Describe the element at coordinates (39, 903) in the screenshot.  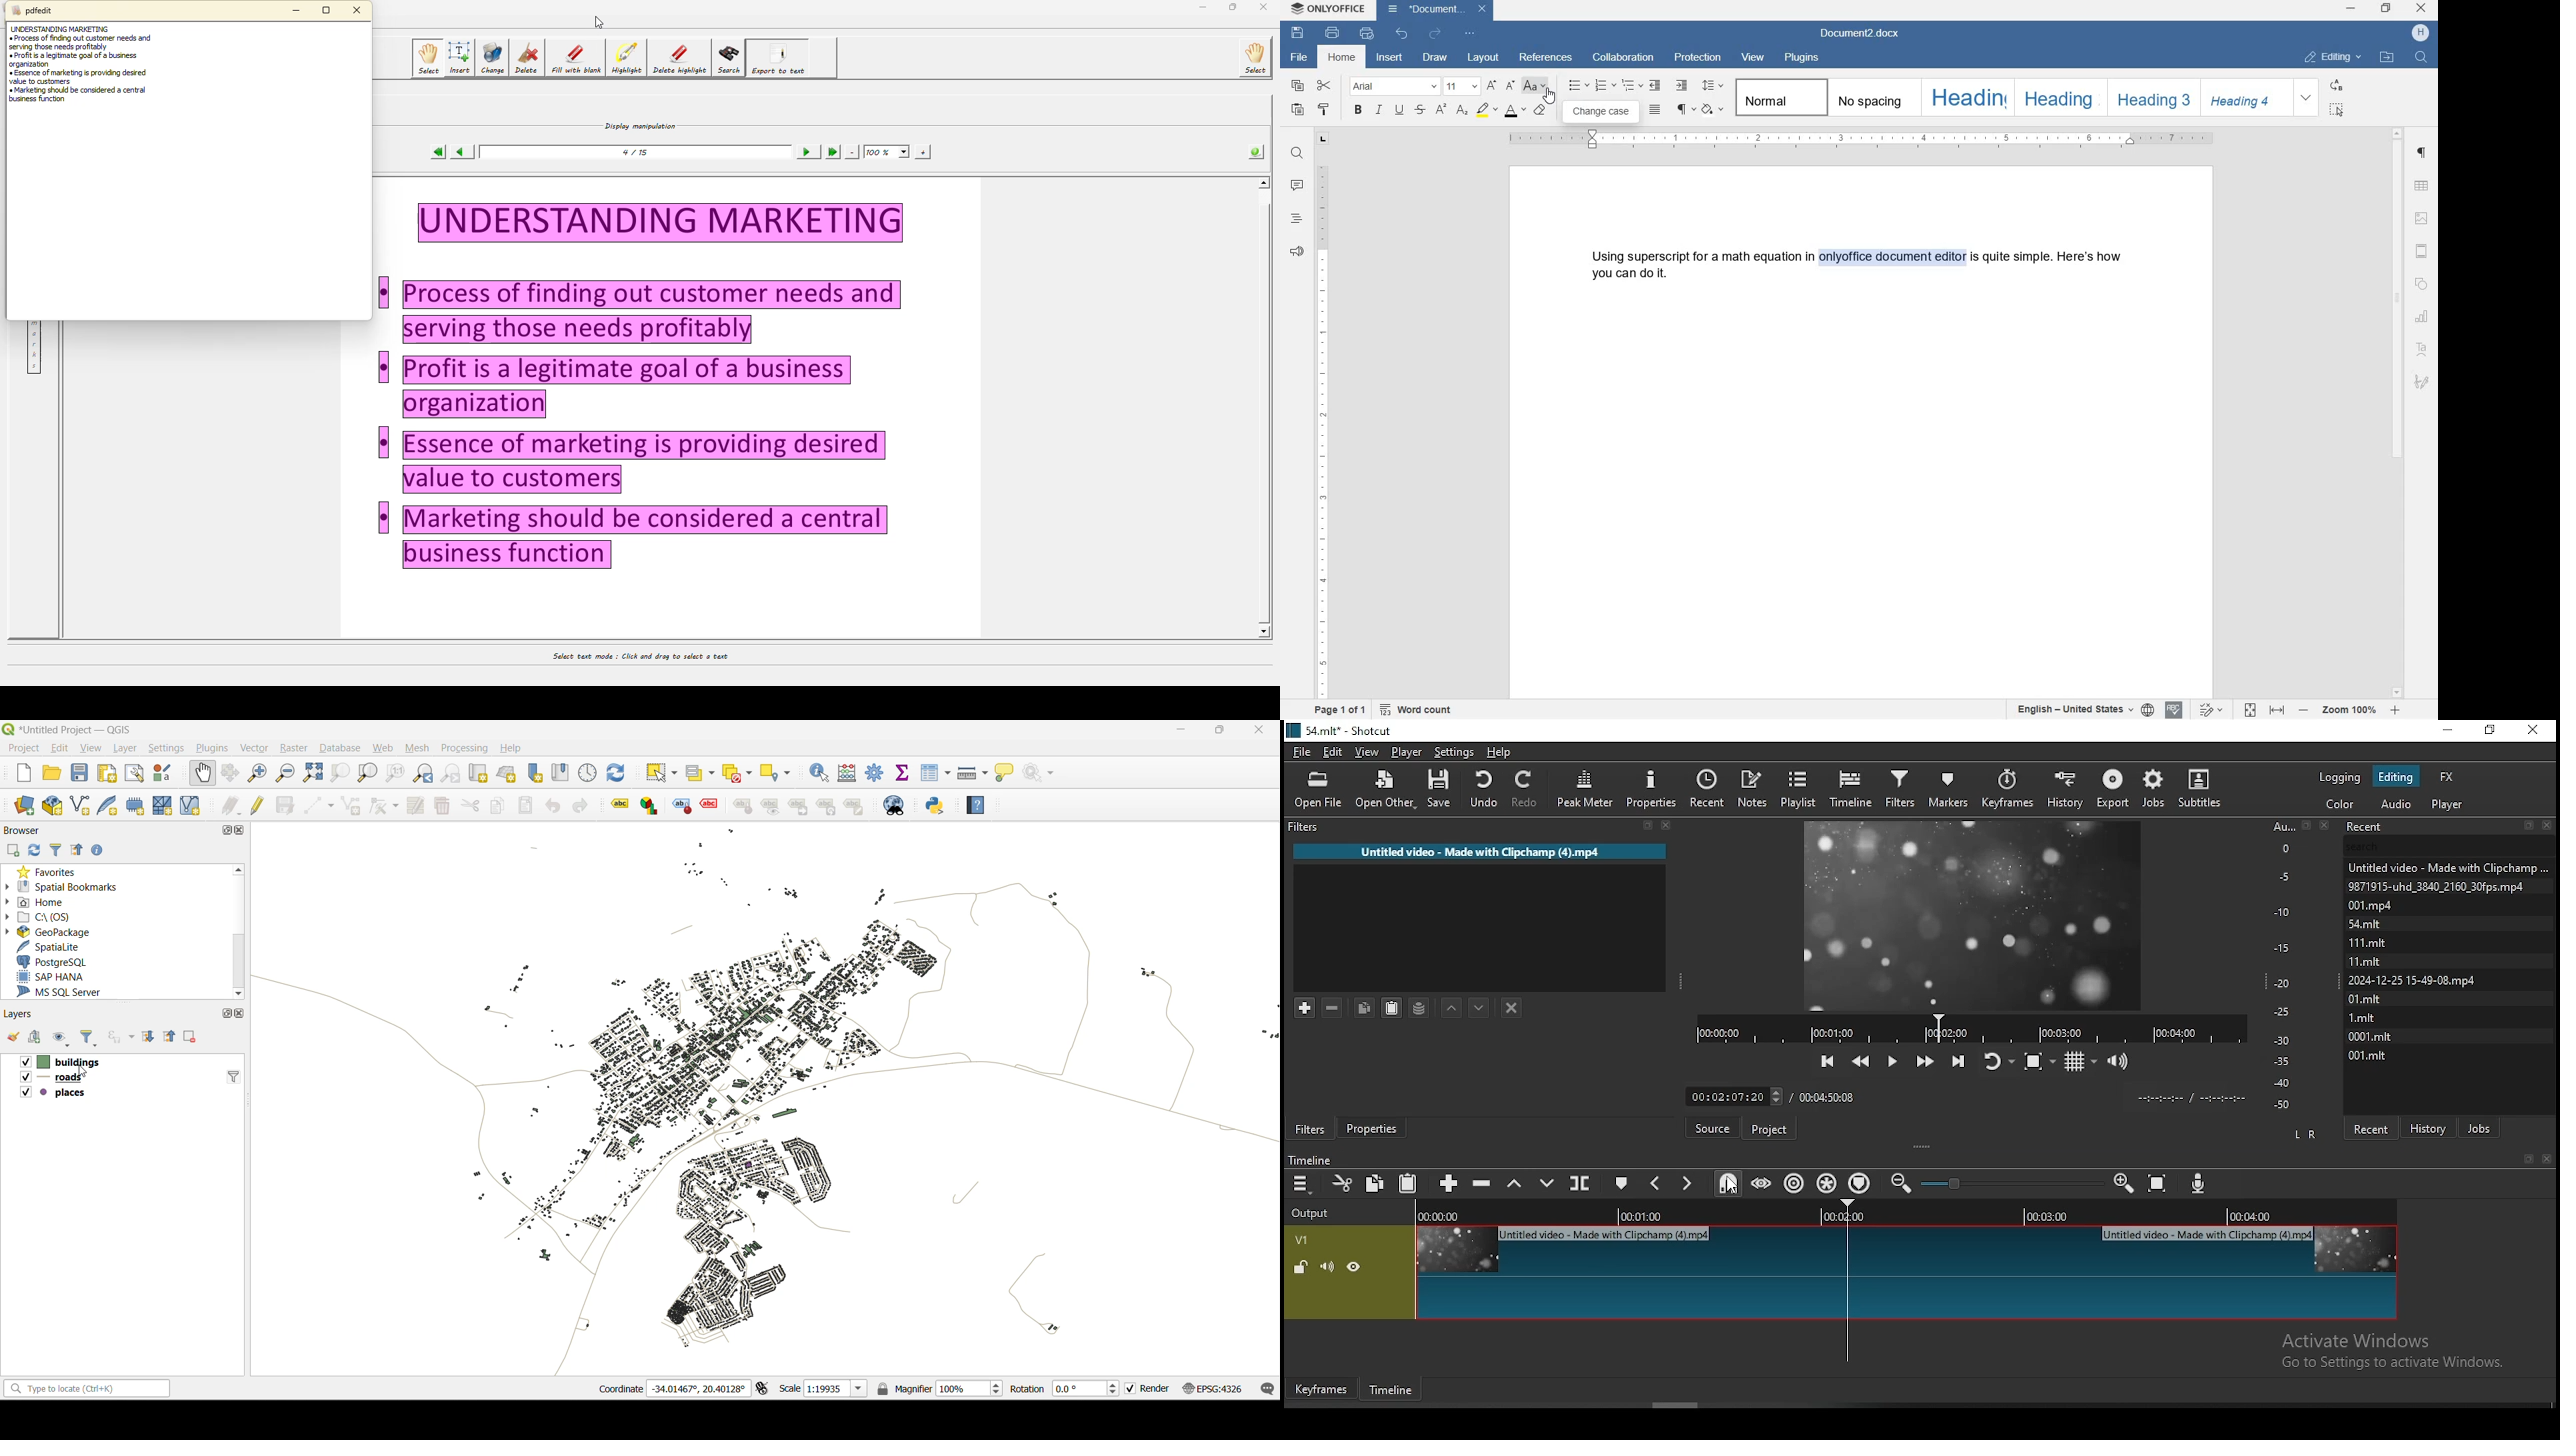
I see `home` at that location.